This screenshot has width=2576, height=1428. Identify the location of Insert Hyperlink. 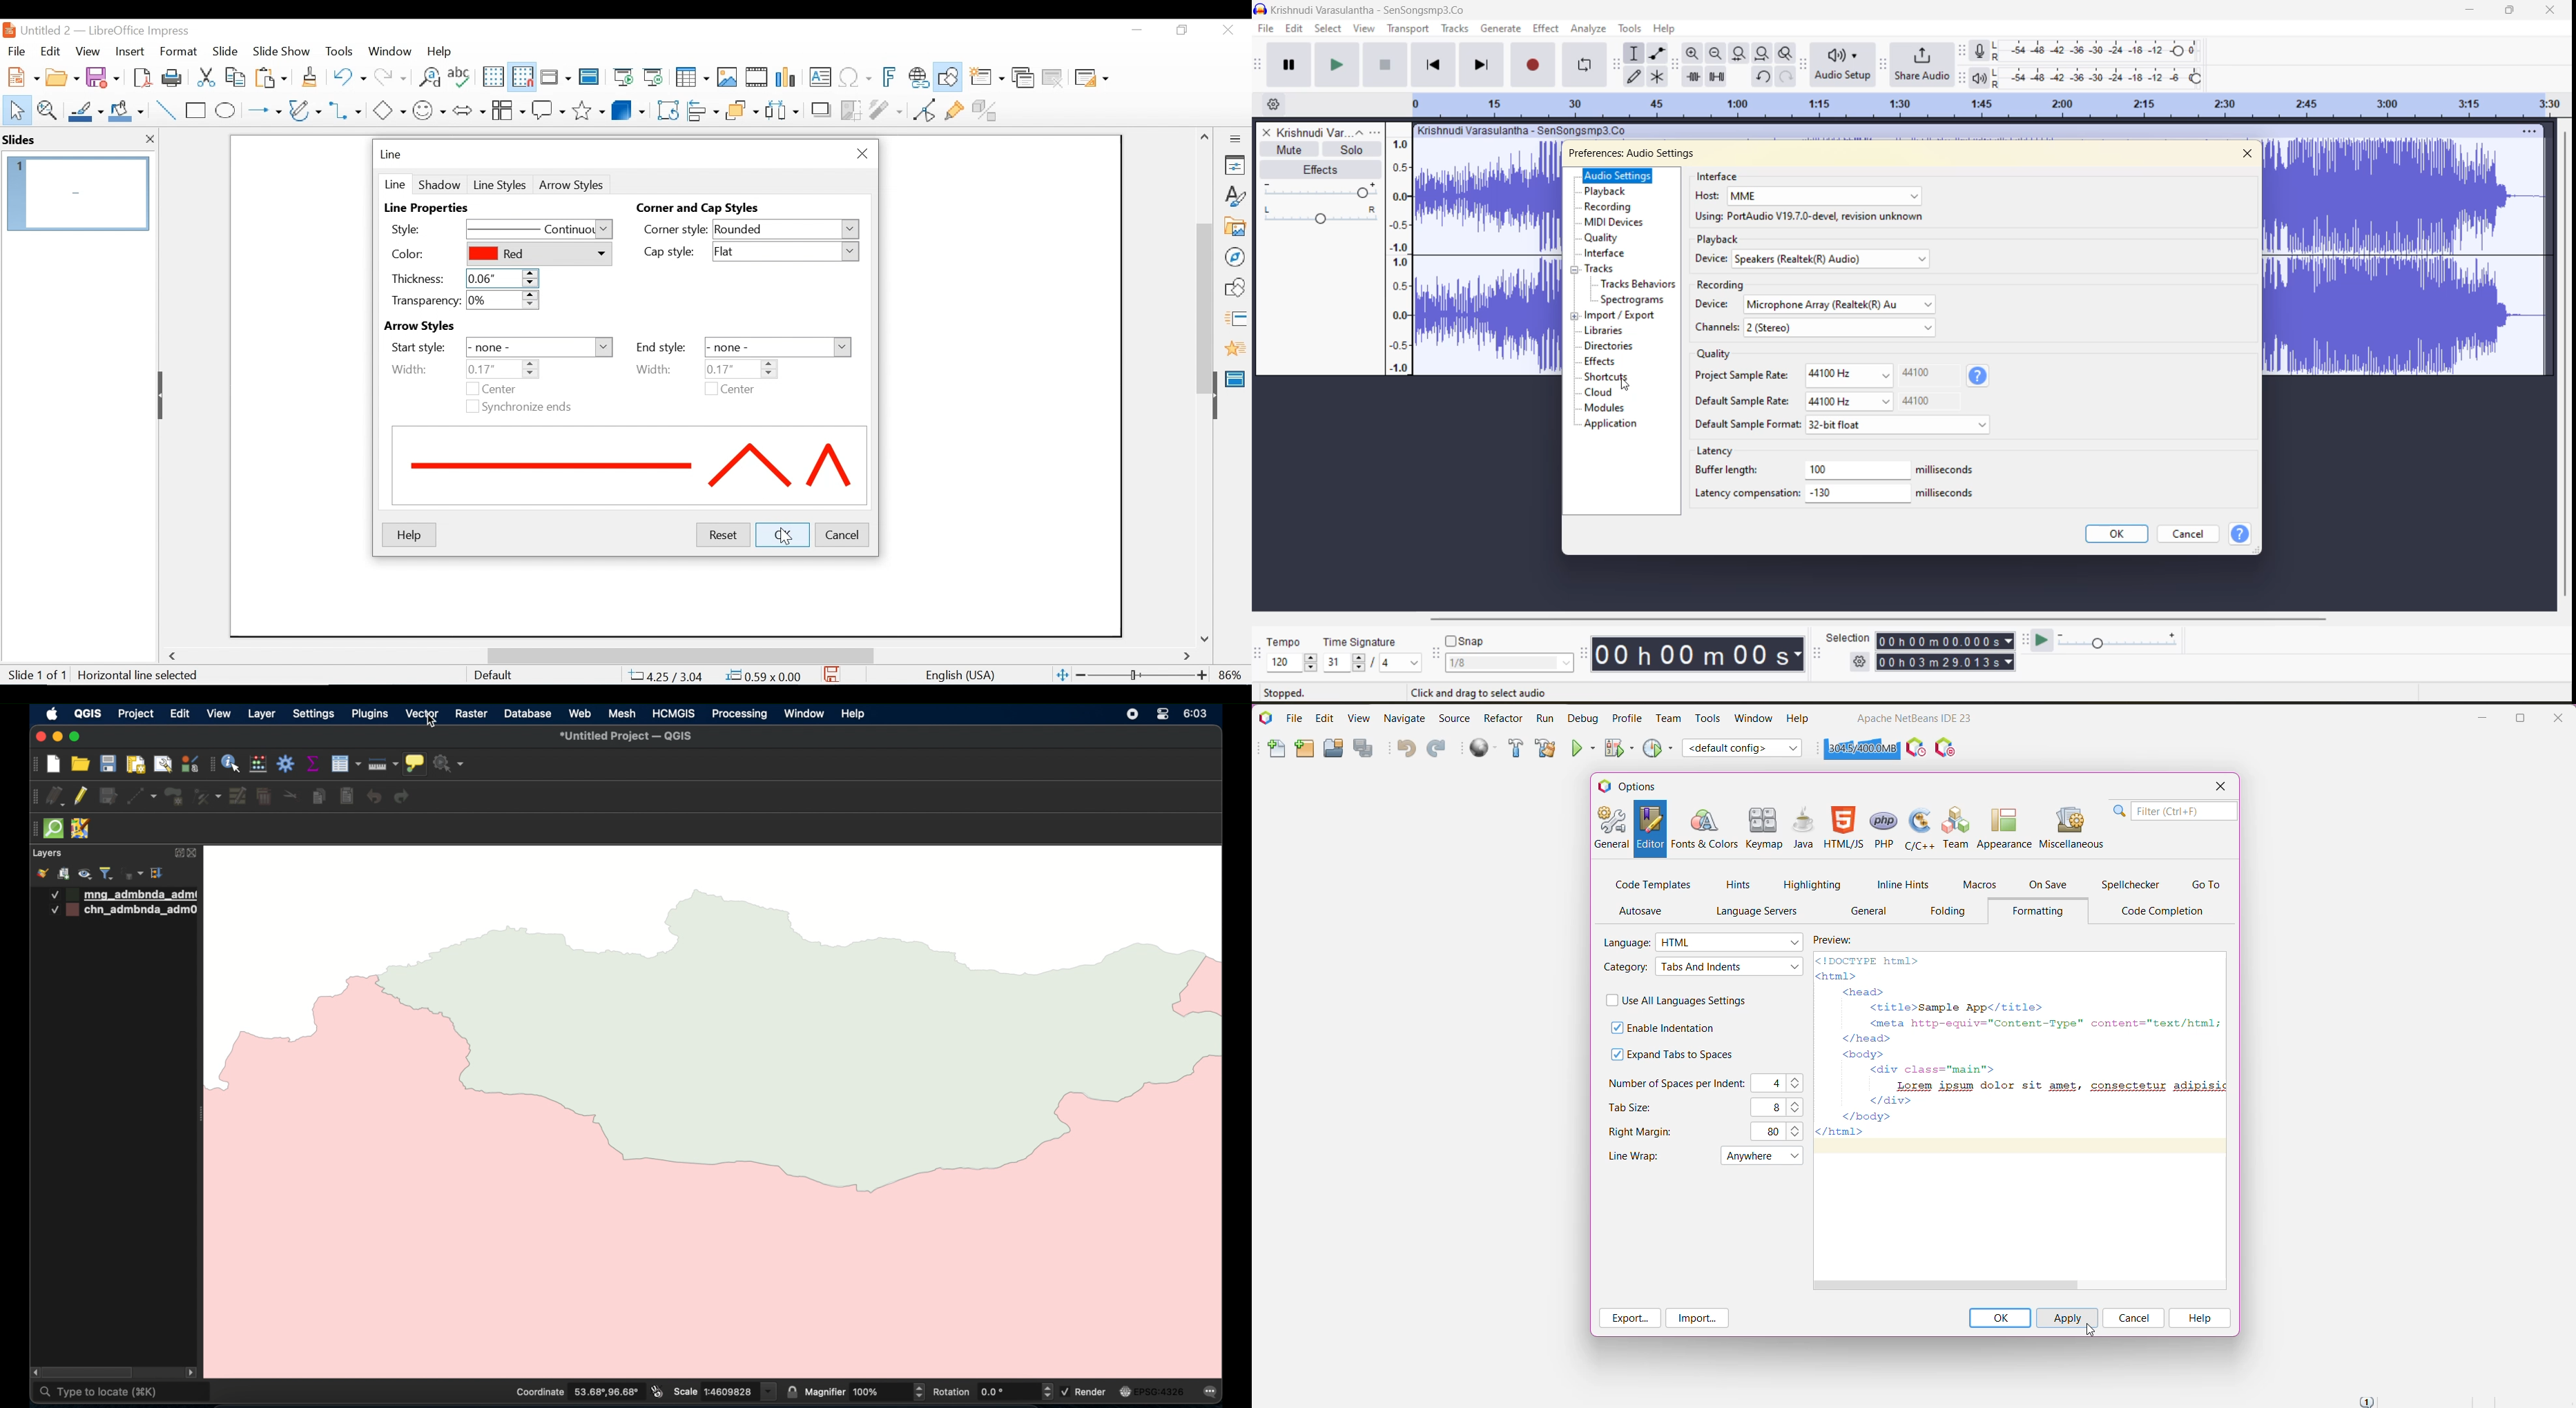
(918, 78).